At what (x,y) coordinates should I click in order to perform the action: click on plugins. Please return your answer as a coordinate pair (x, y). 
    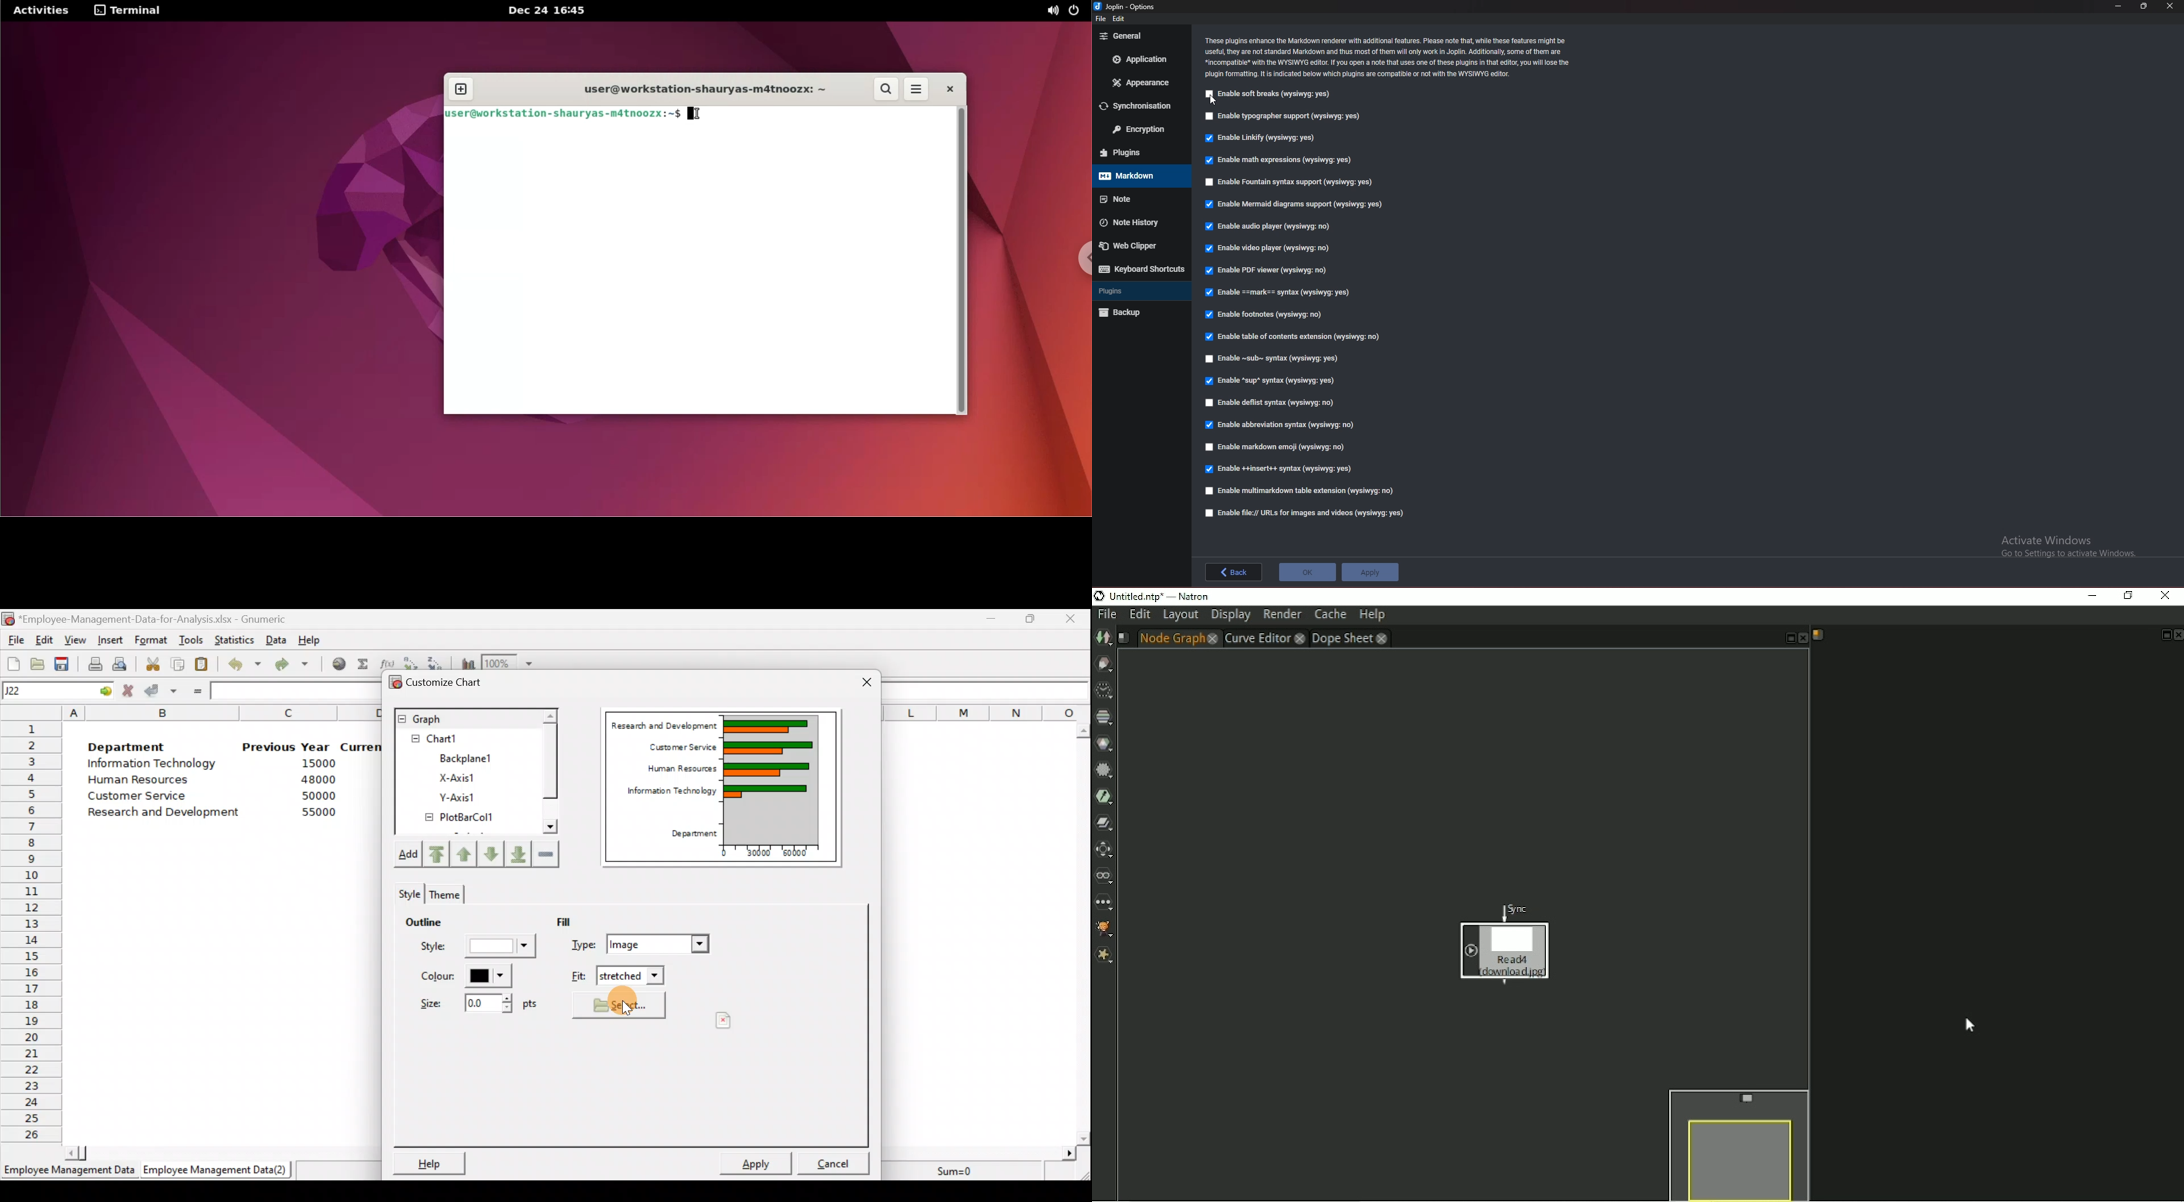
    Looking at the image, I should click on (1140, 154).